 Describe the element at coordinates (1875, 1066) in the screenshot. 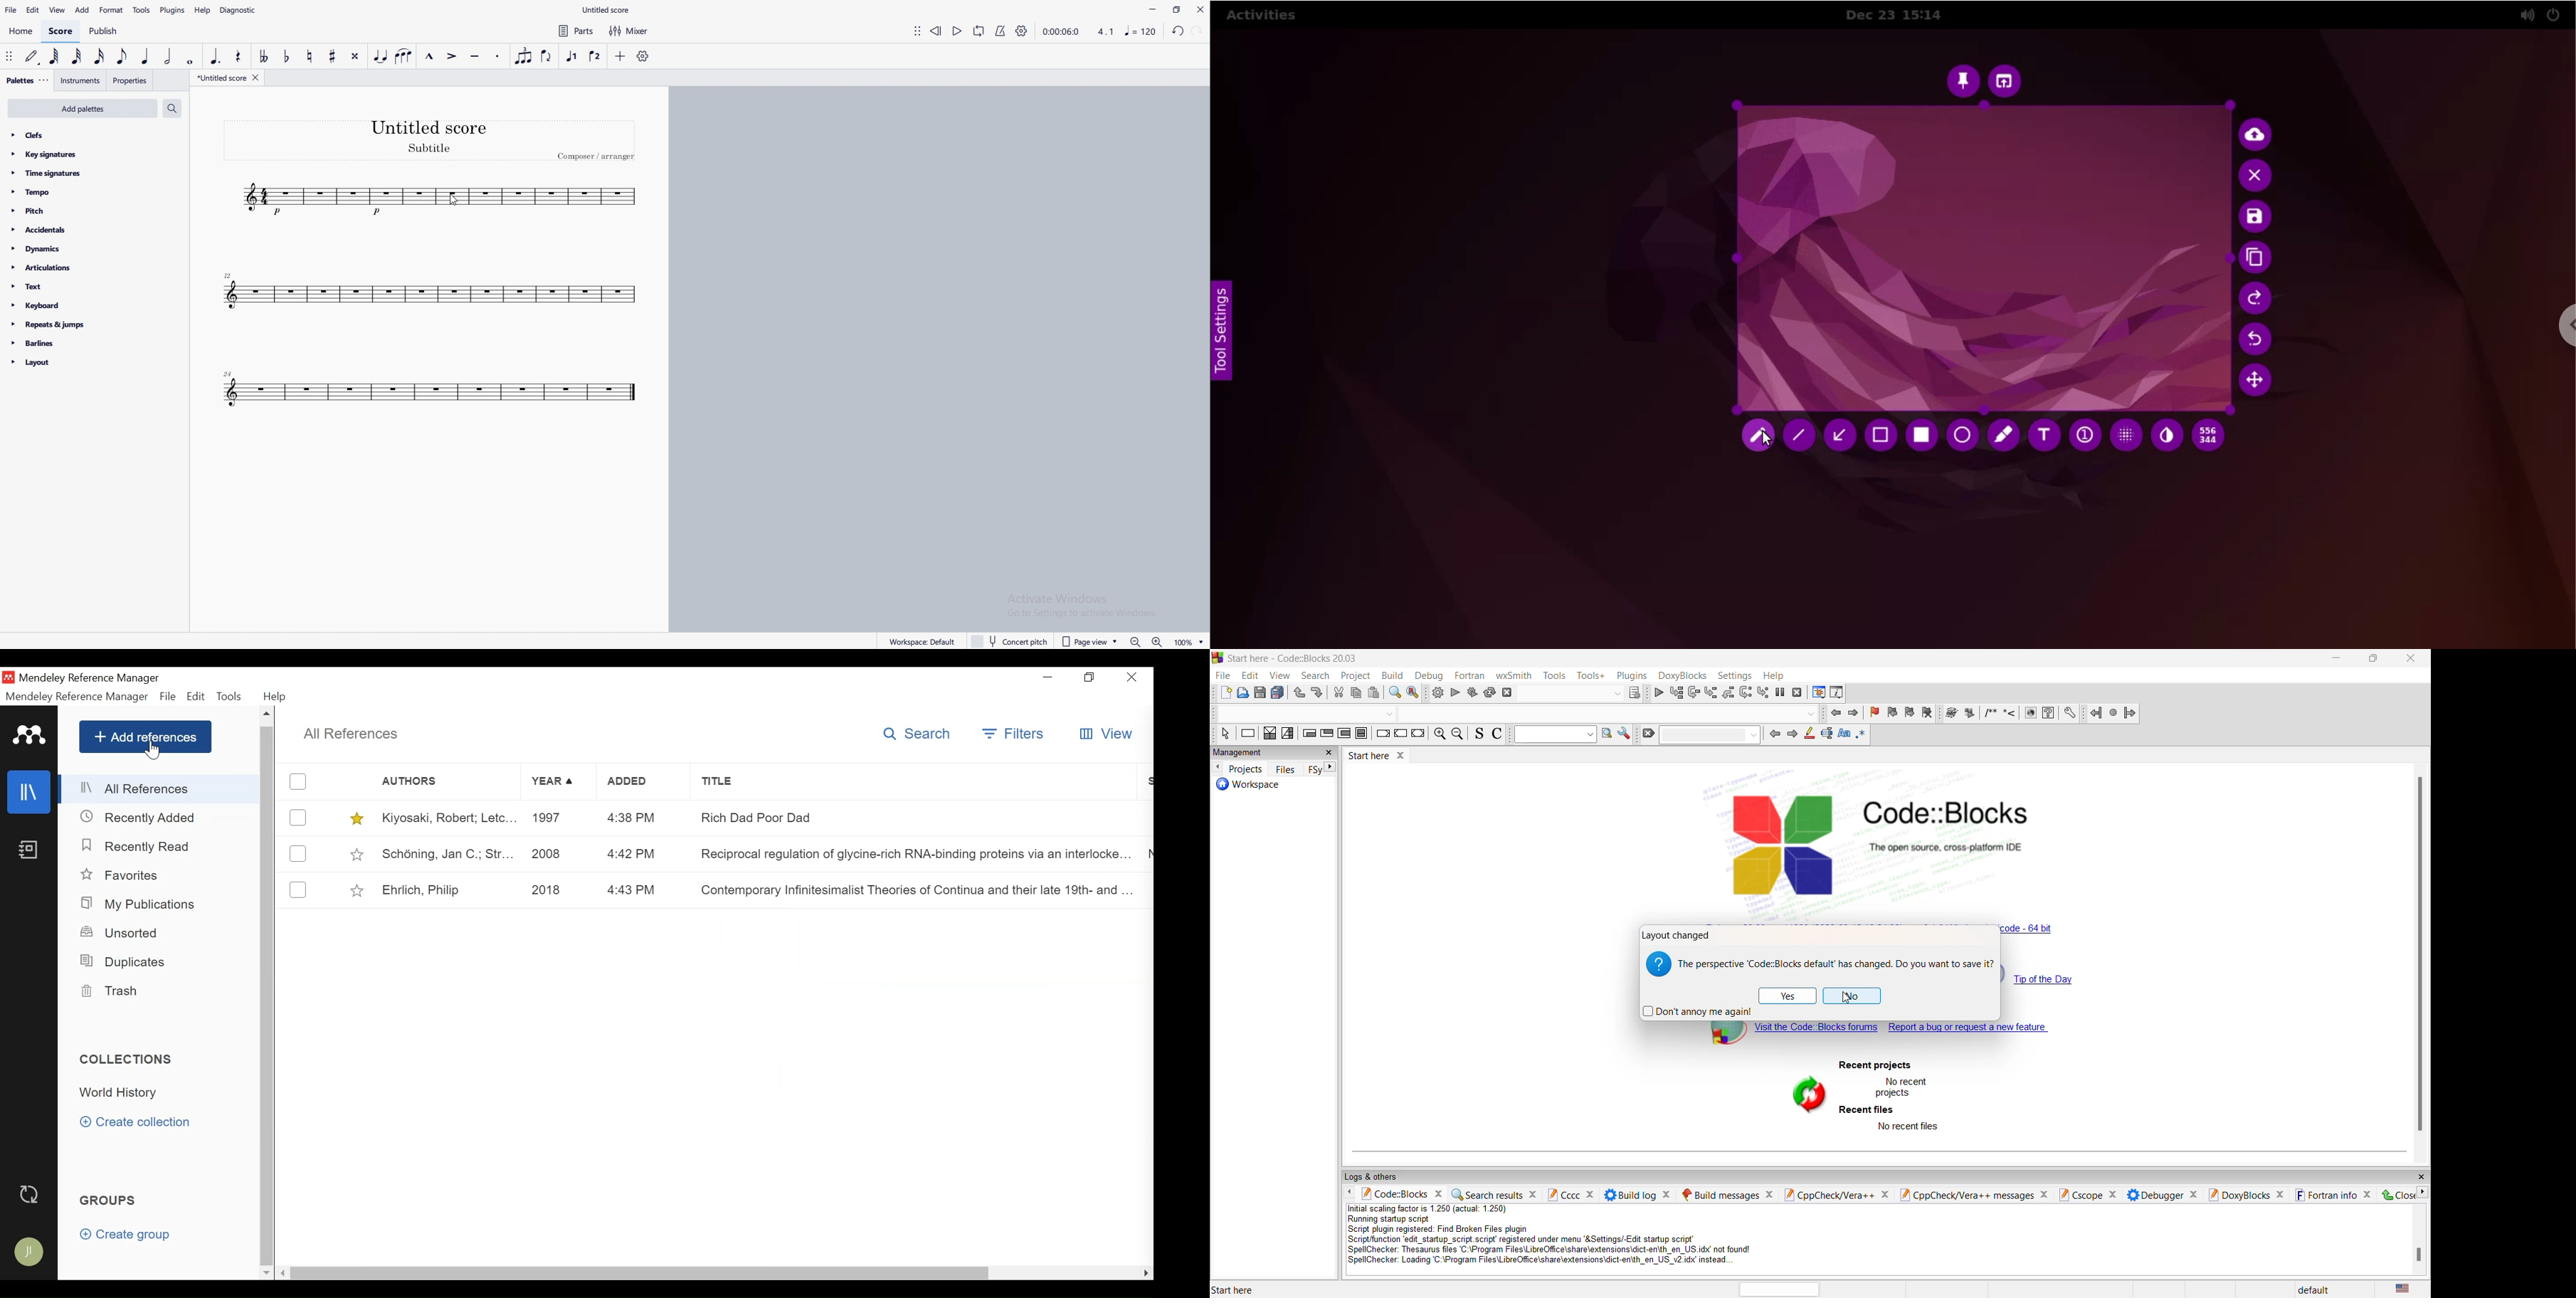

I see `recent project ` at that location.